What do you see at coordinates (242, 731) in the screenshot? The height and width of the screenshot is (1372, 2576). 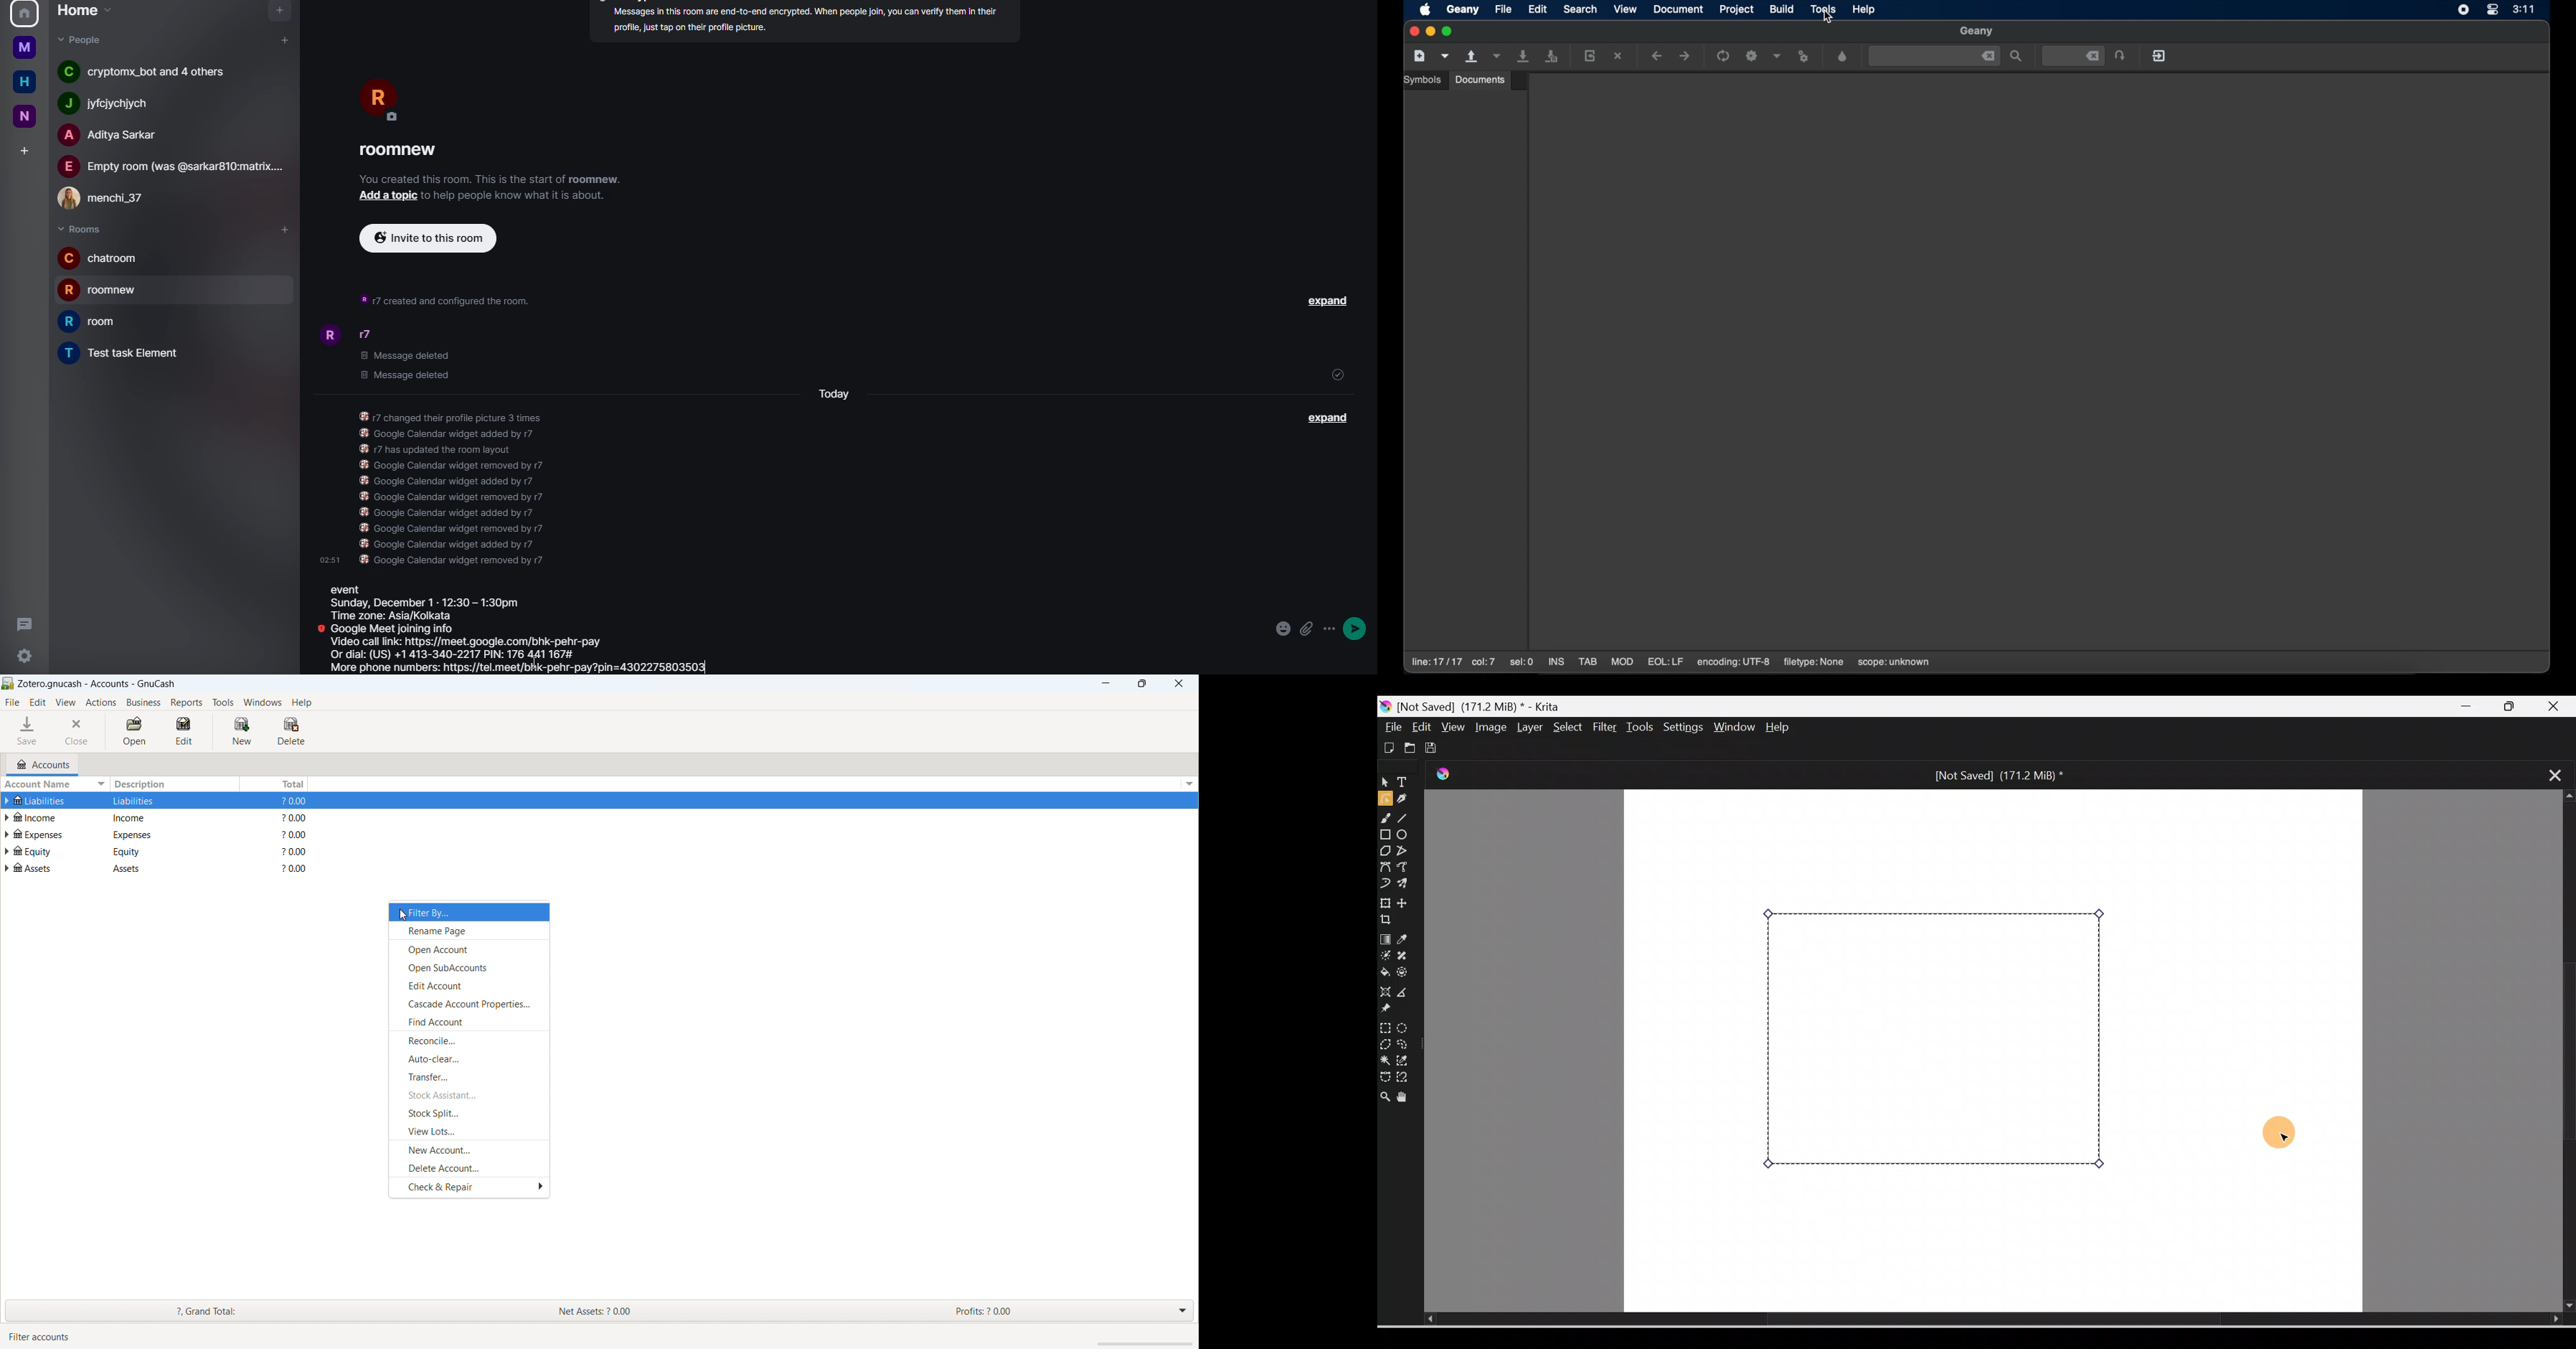 I see `new` at bounding box center [242, 731].